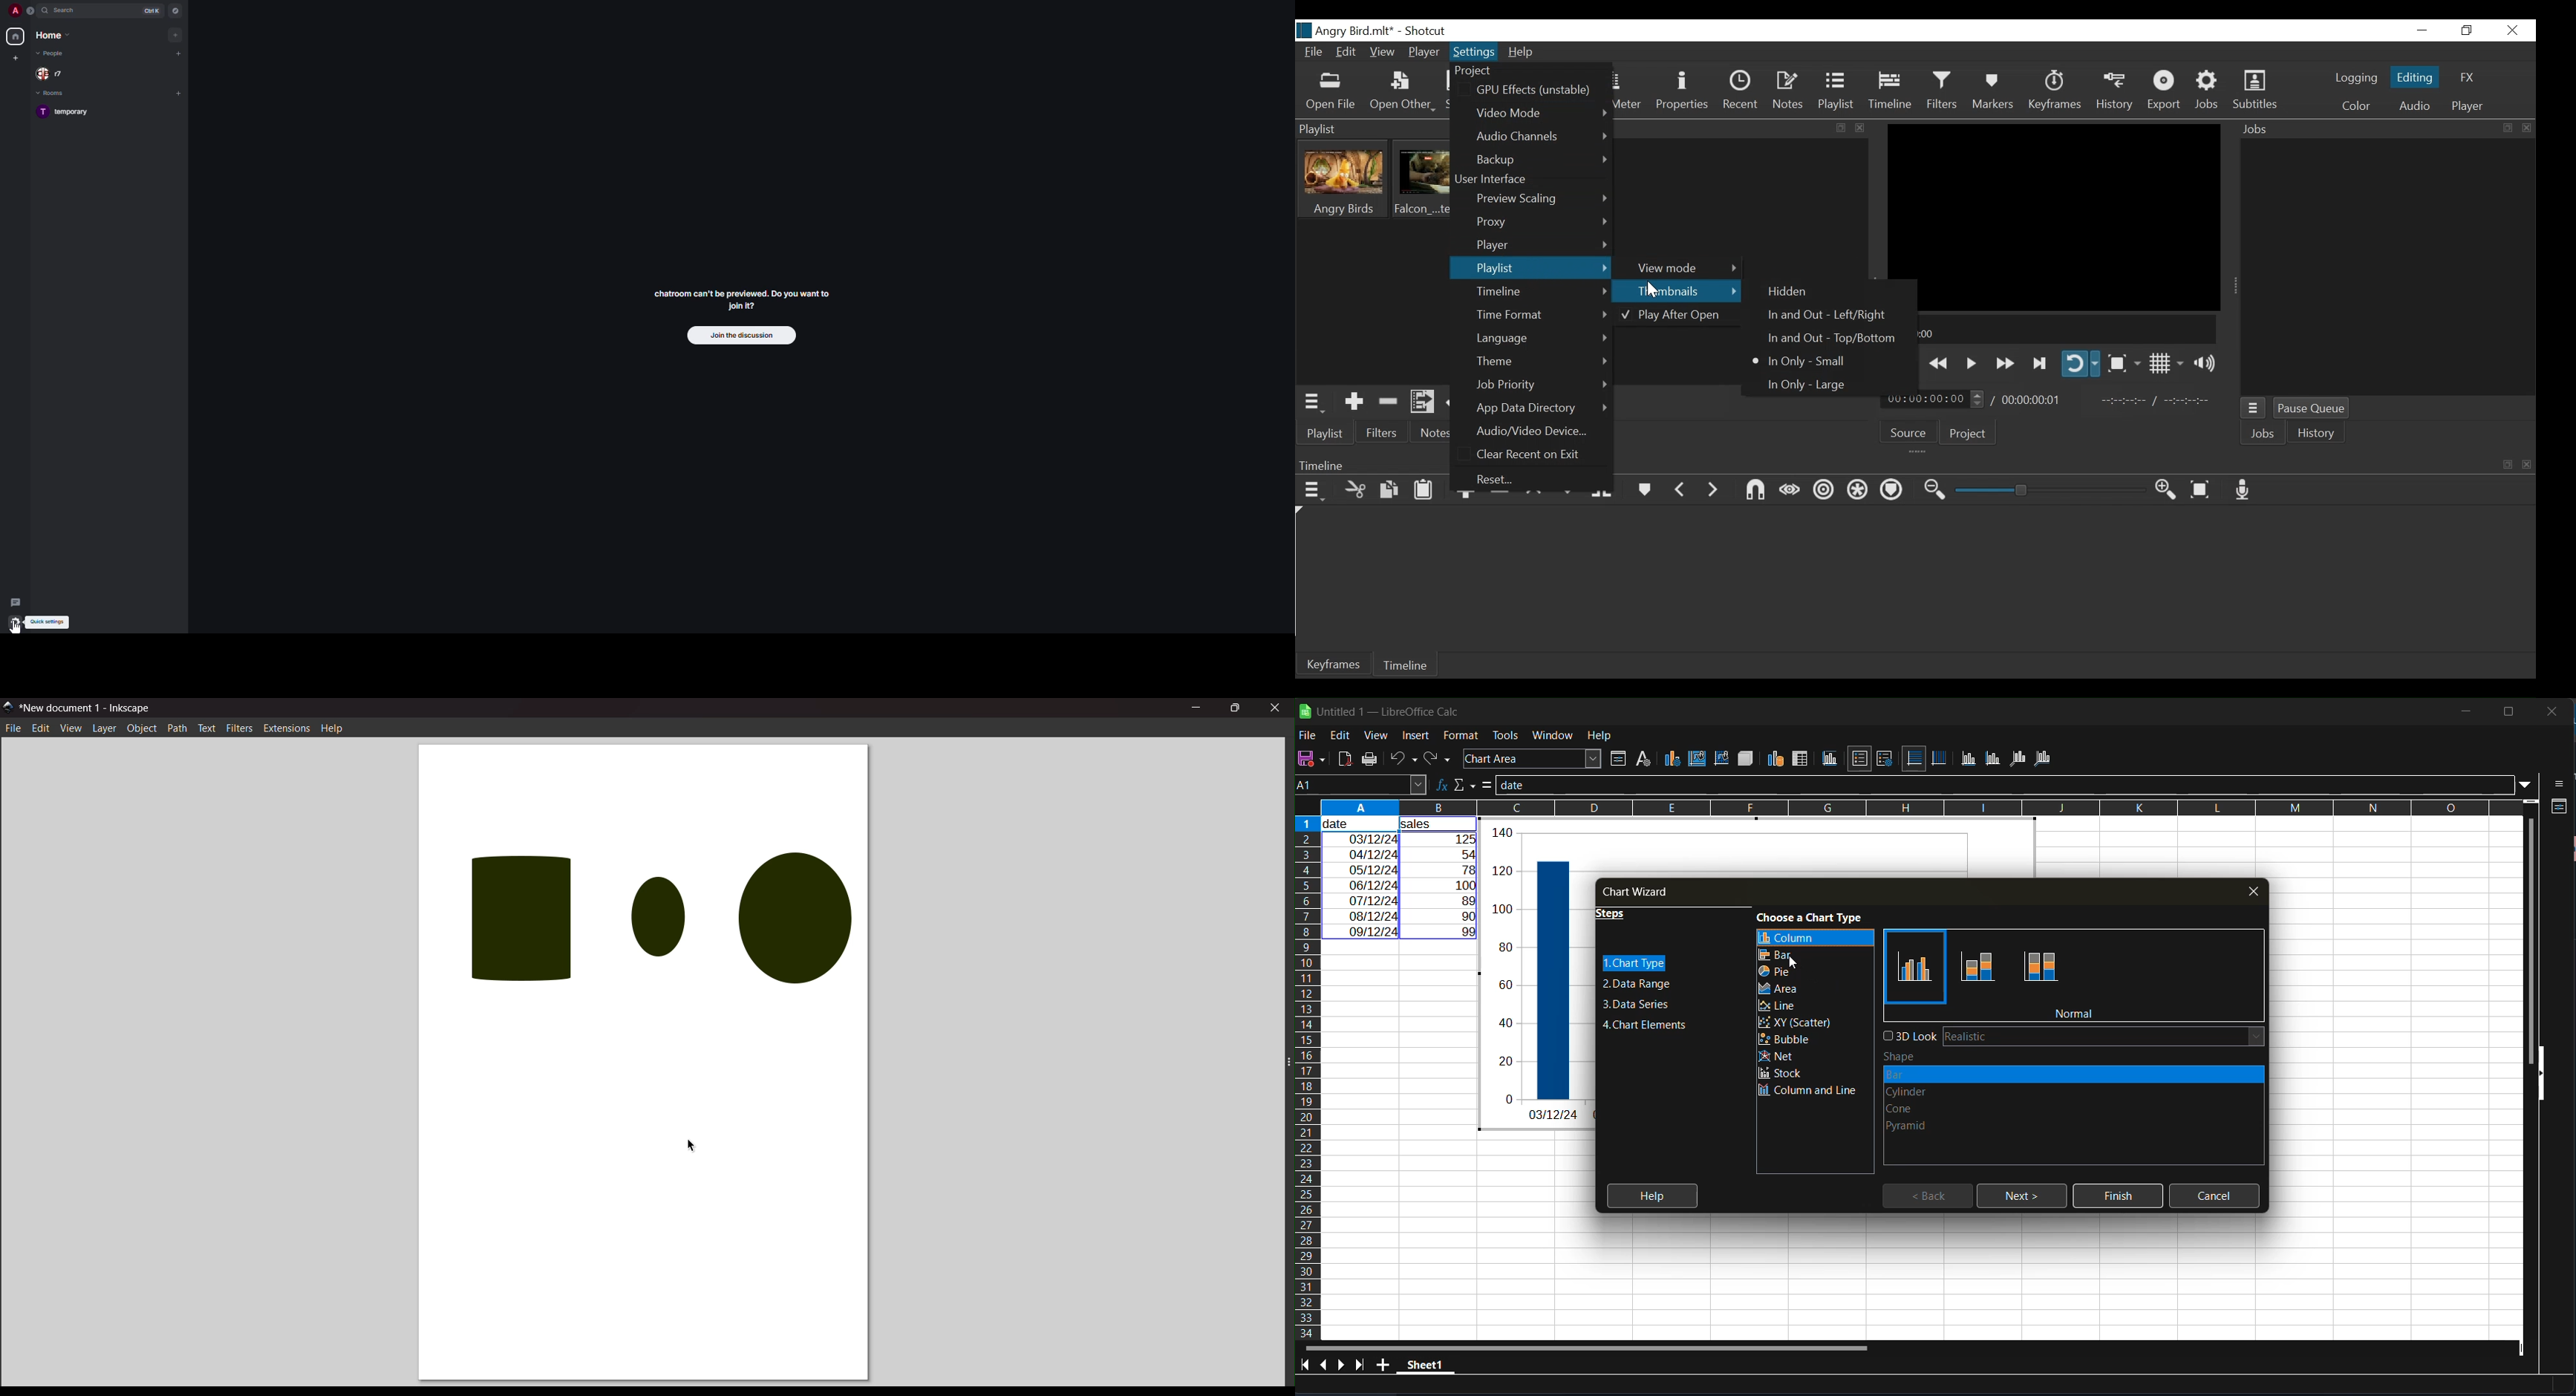  Describe the element at coordinates (65, 11) in the screenshot. I see `search` at that location.